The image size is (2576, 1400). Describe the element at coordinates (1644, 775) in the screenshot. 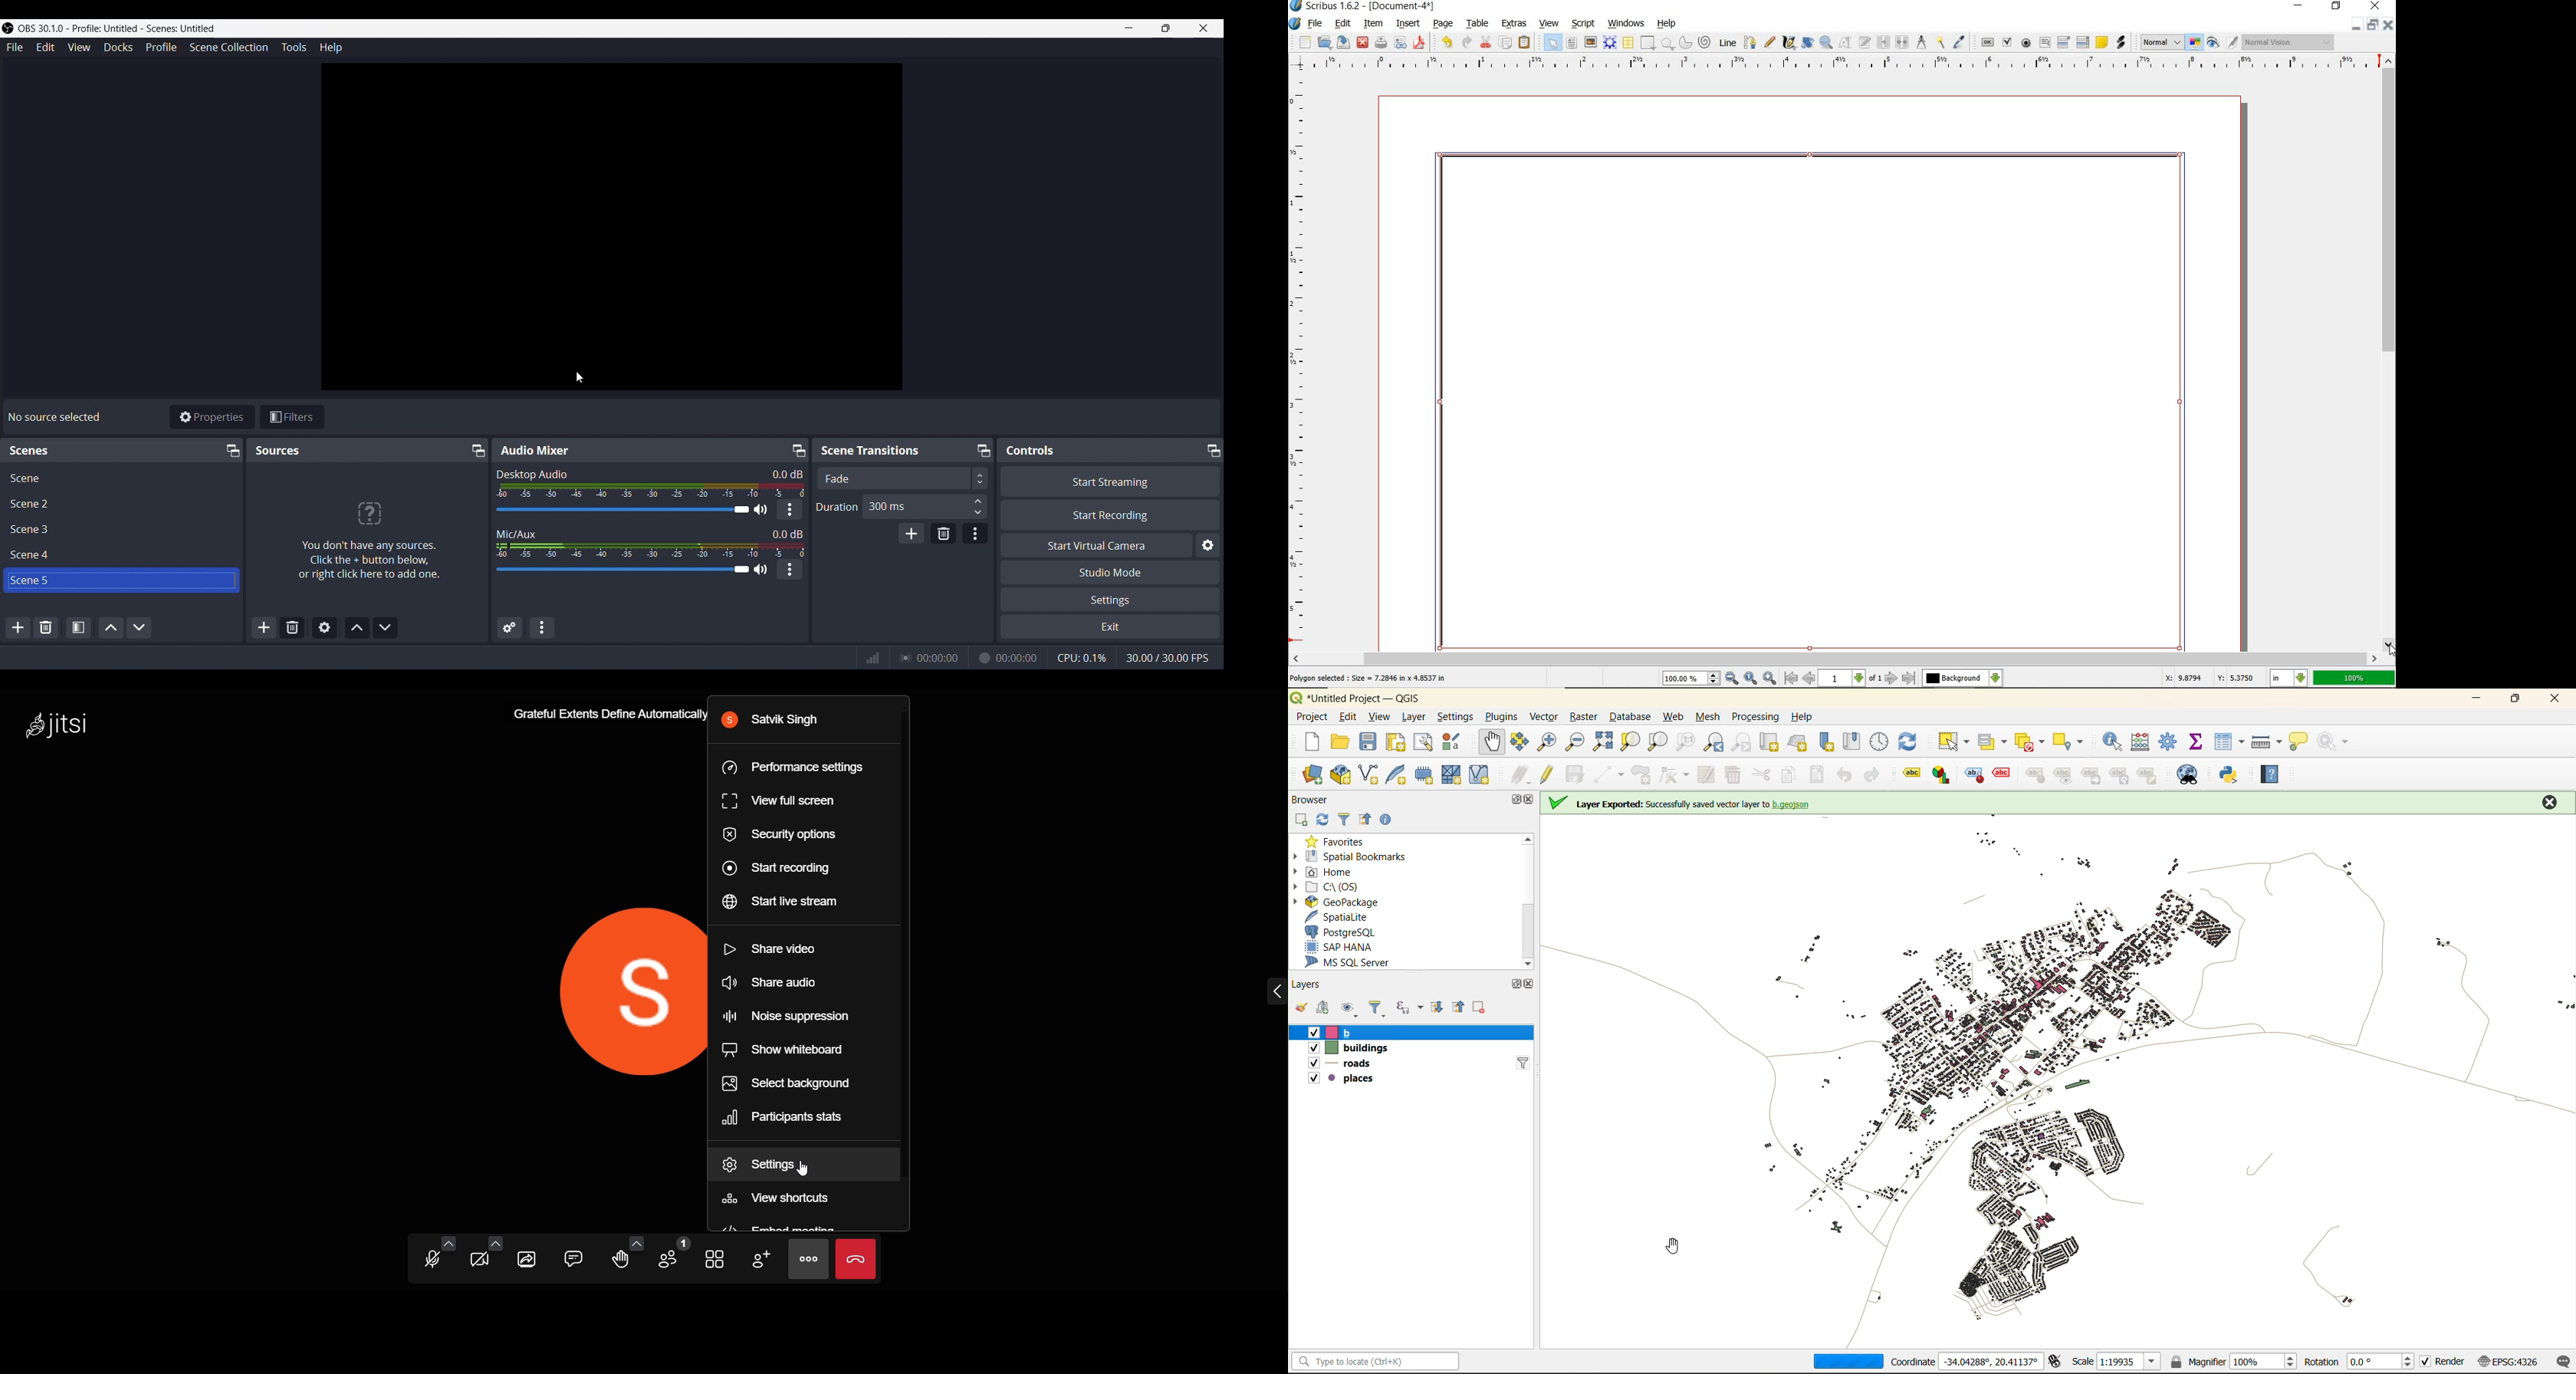

I see `add polygon` at that location.